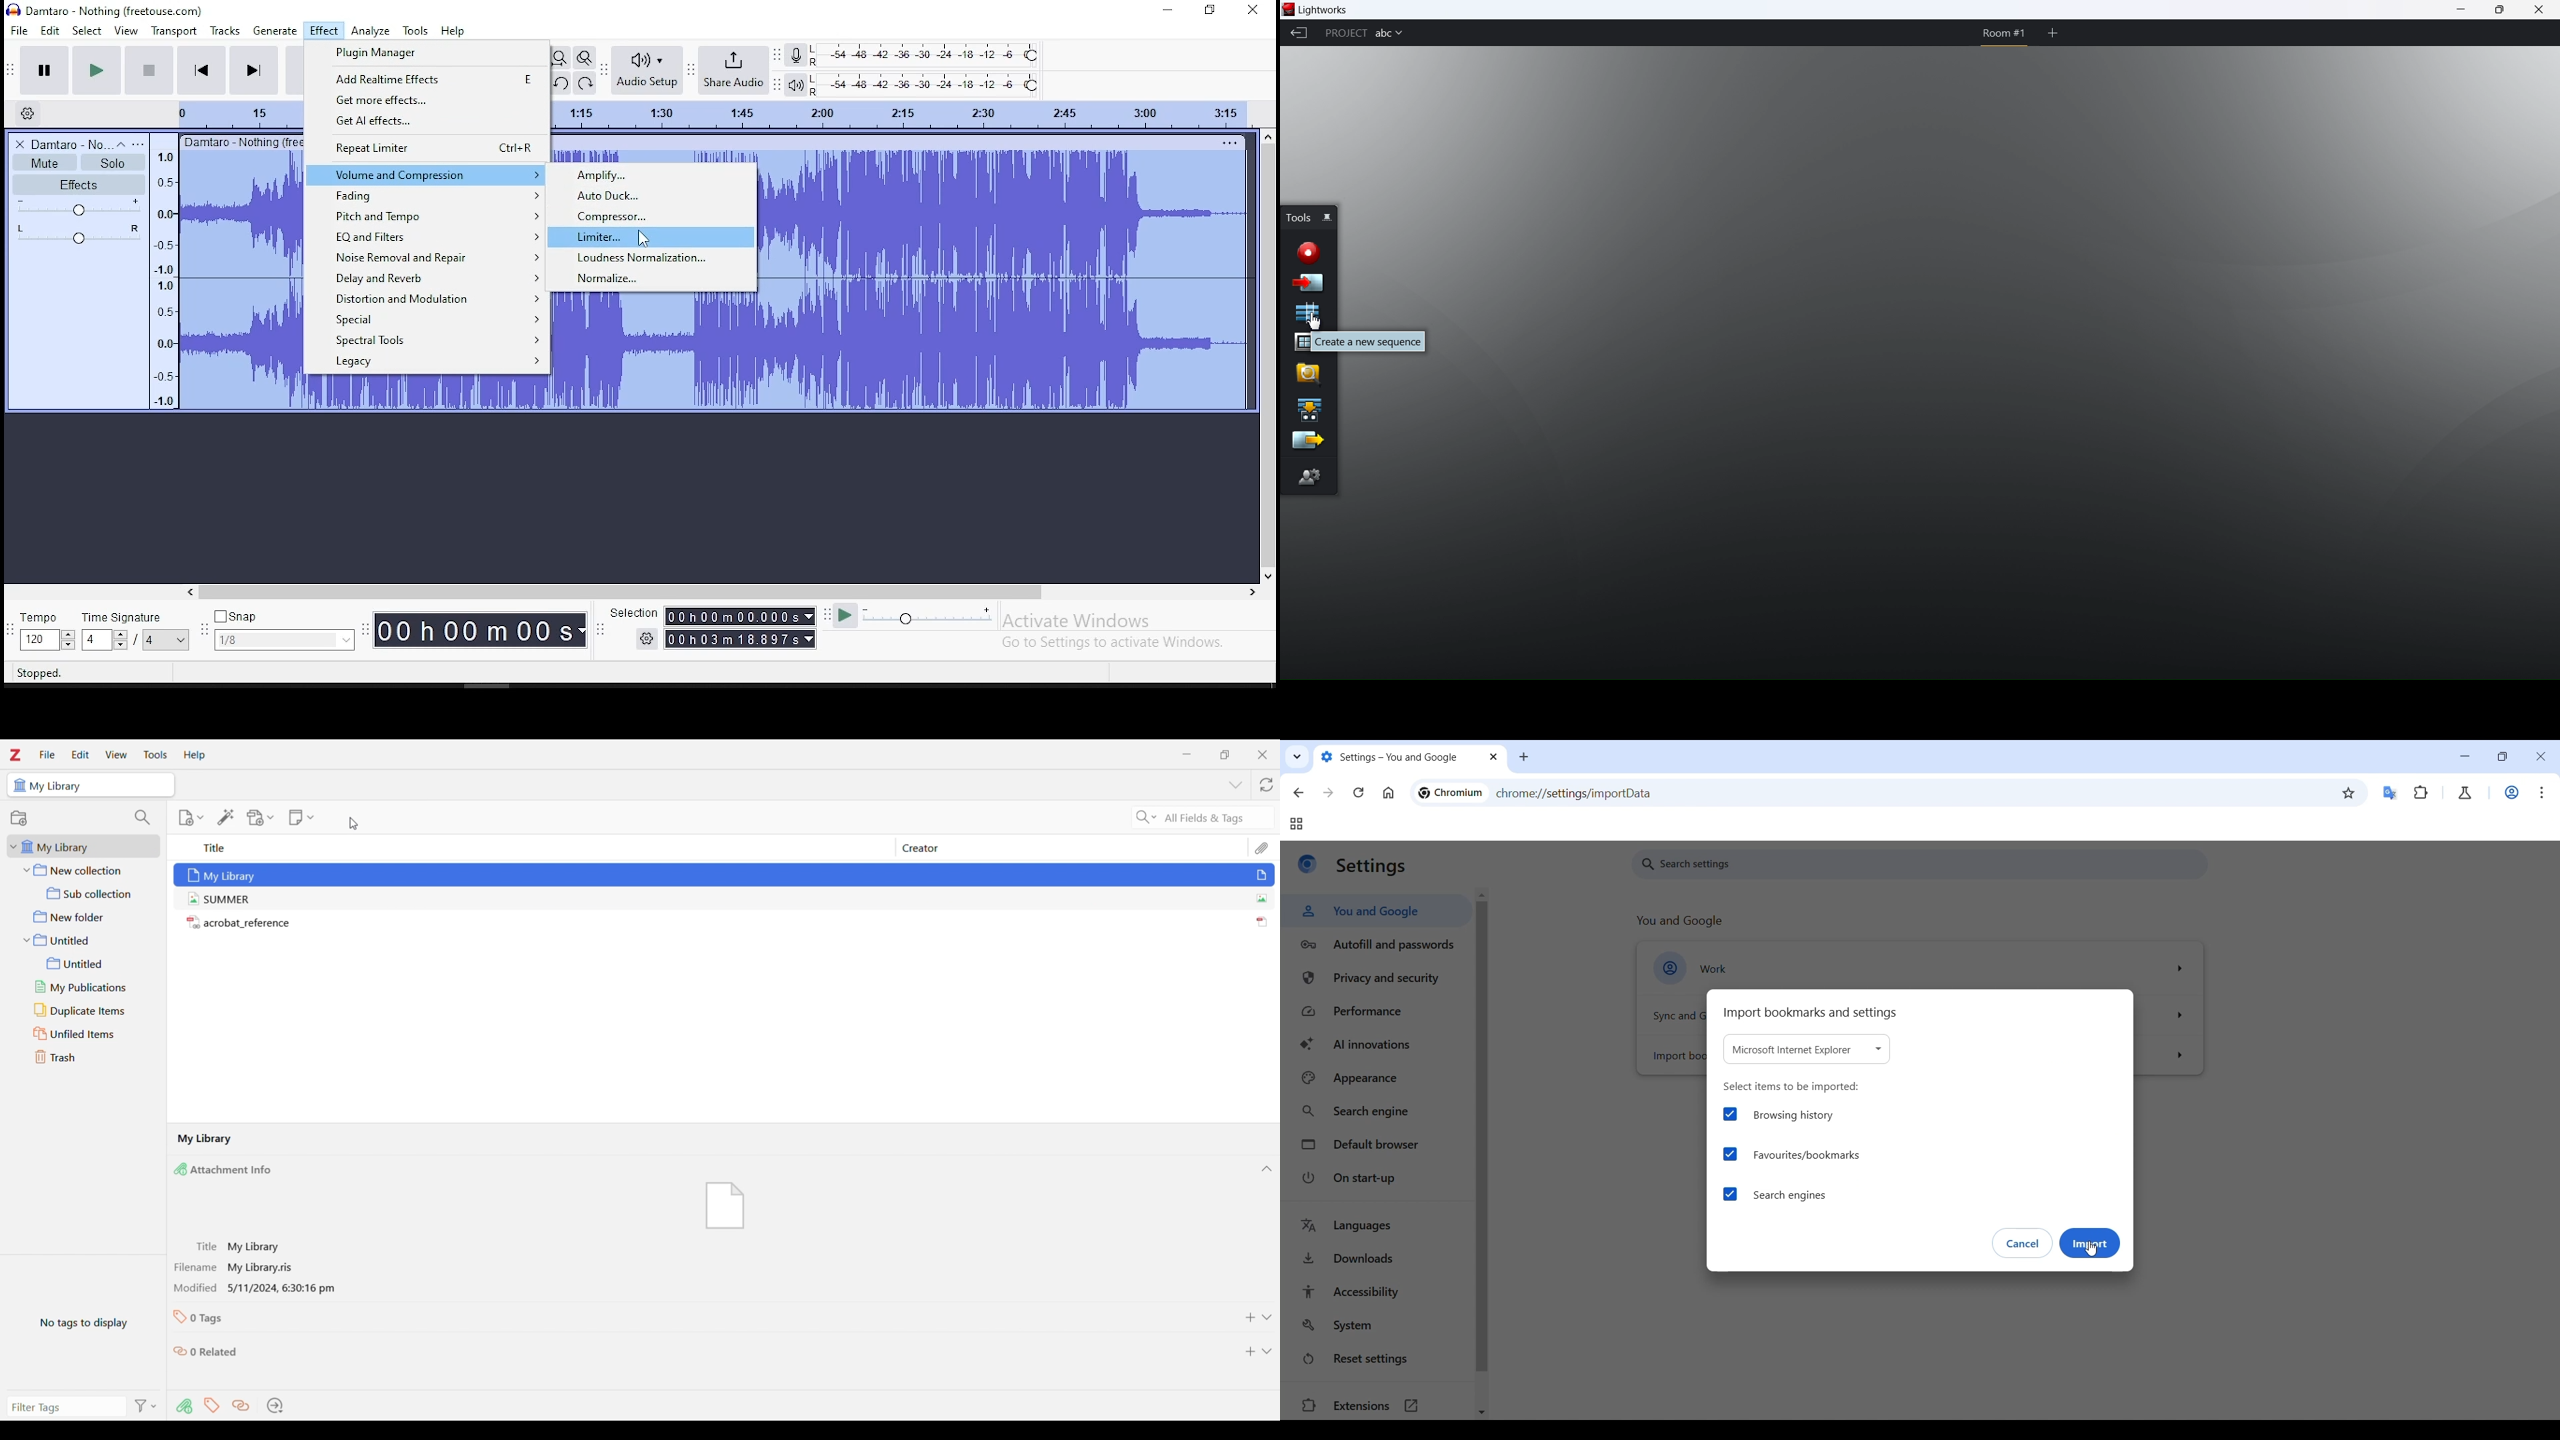 The width and height of the screenshot is (2576, 1456). What do you see at coordinates (652, 259) in the screenshot?
I see `loudness` at bounding box center [652, 259].